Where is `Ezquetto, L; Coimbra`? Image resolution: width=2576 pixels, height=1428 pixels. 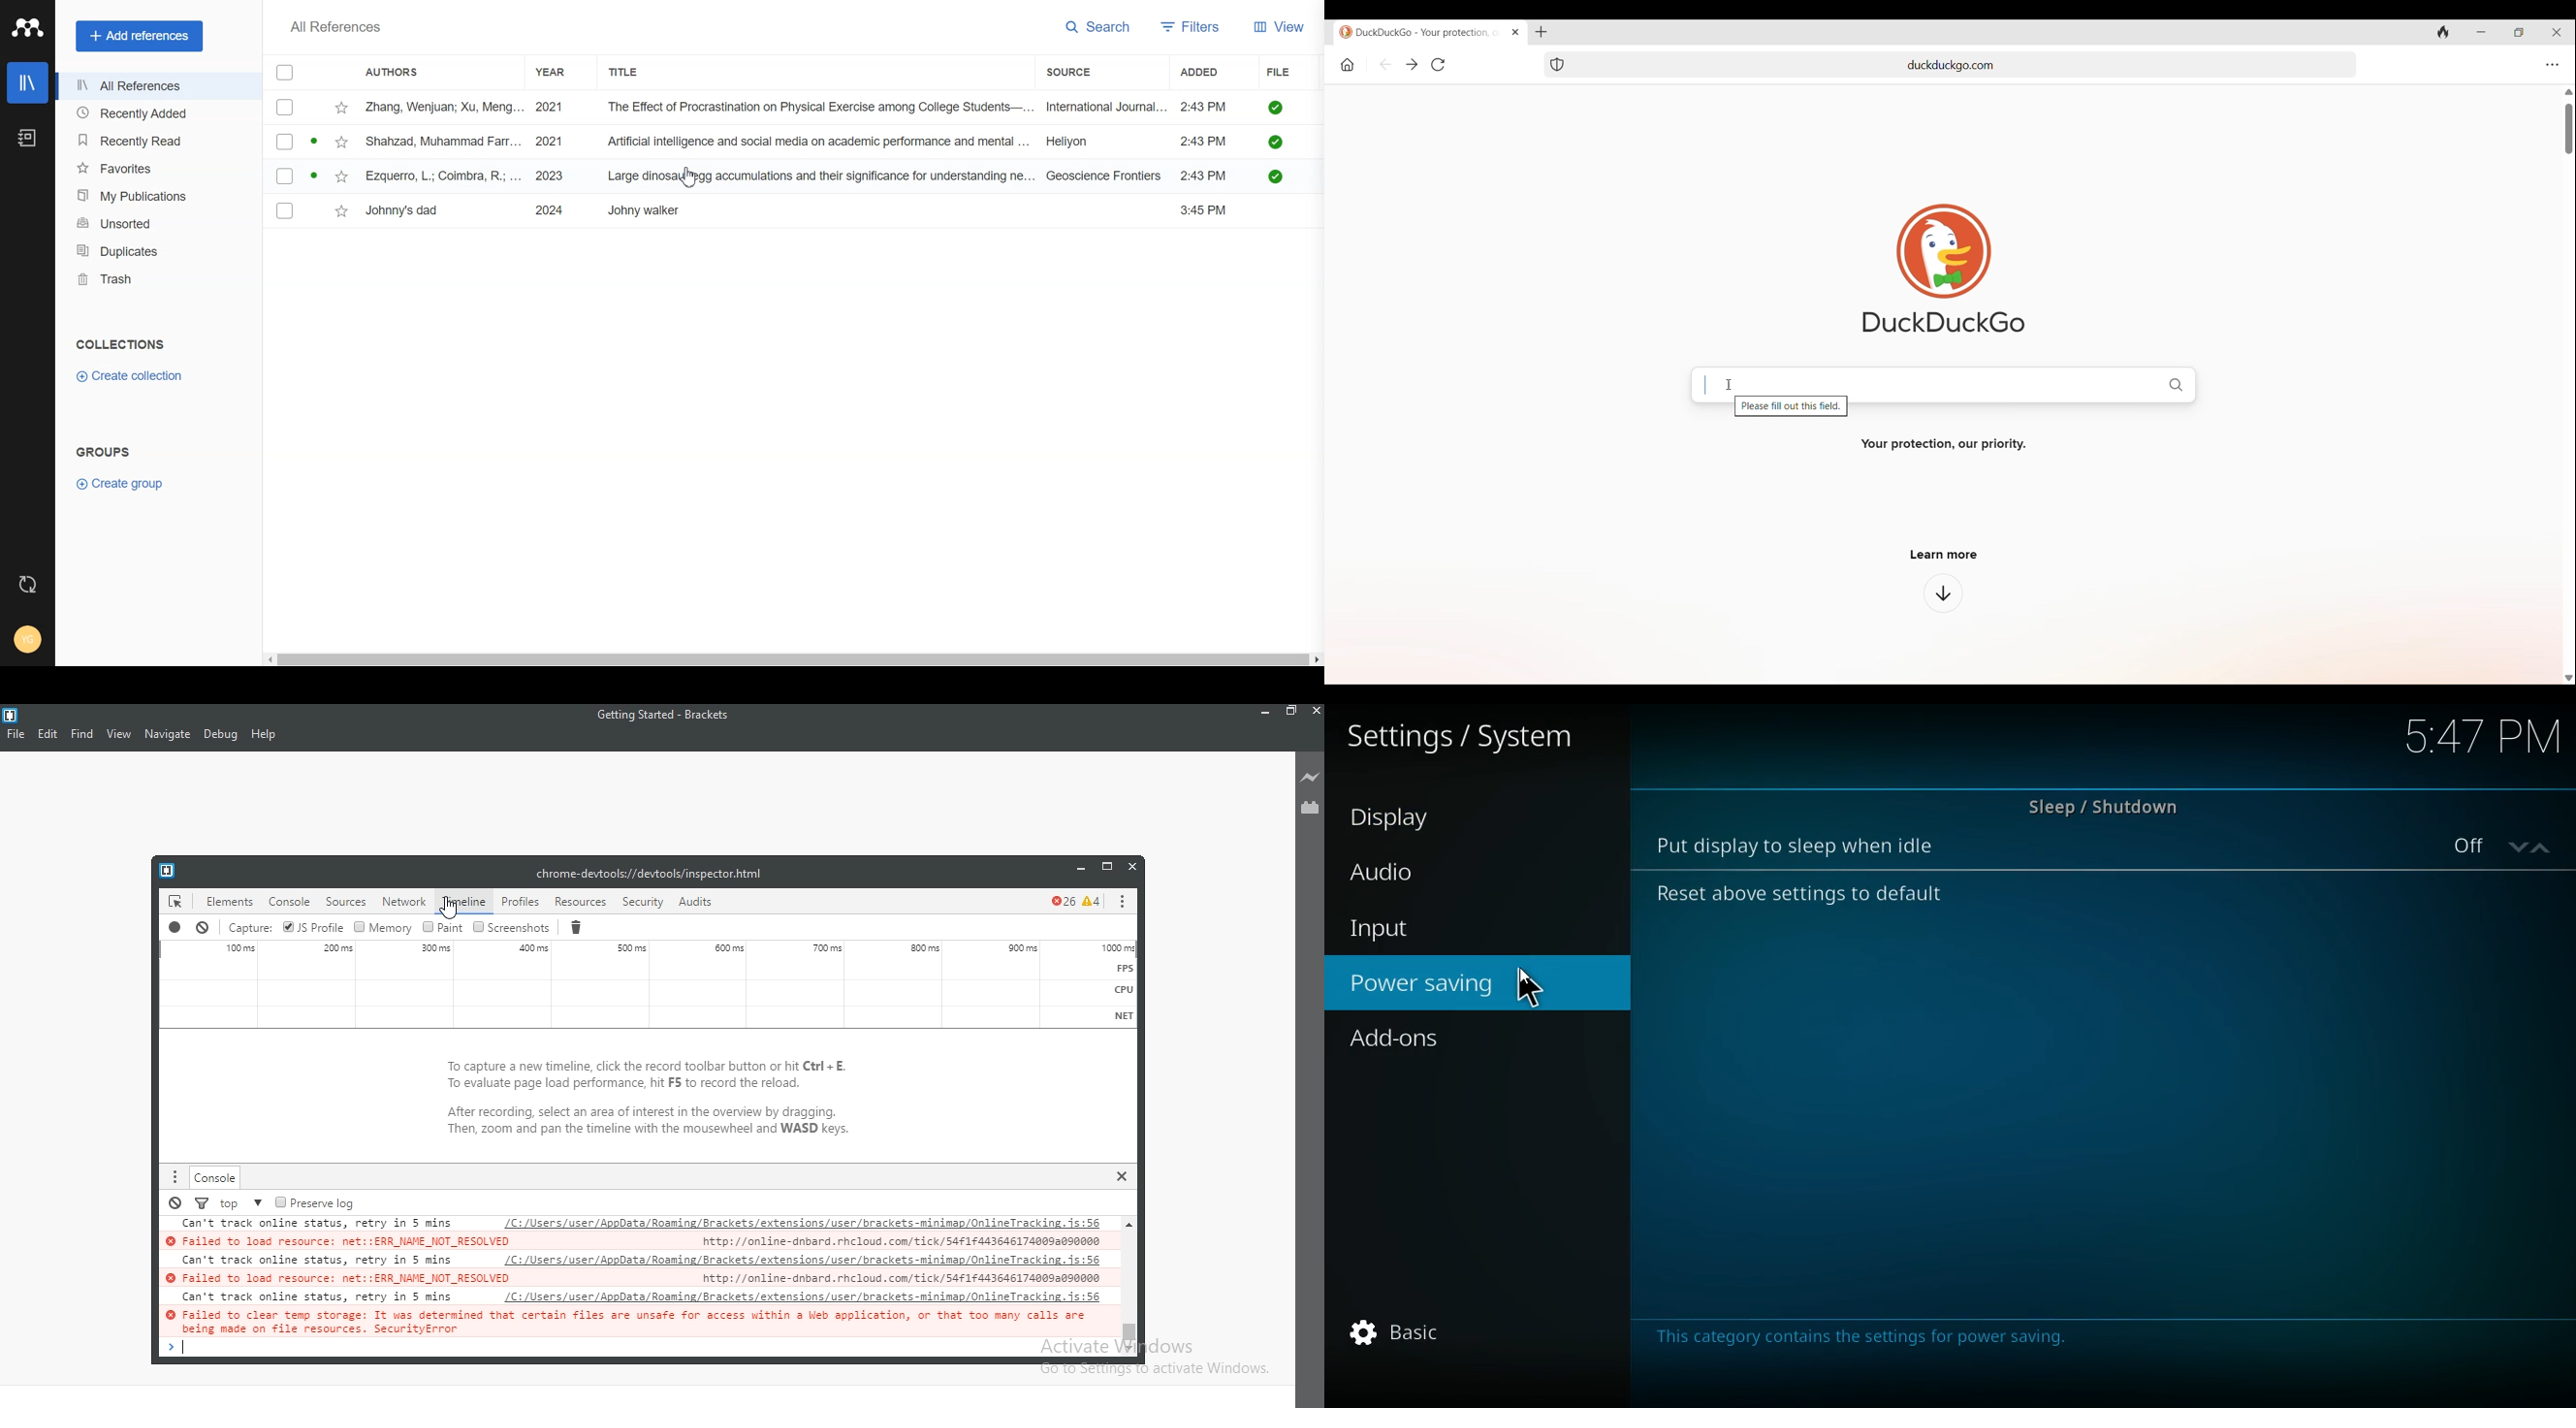 Ezquetto, L; Coimbra is located at coordinates (444, 177).